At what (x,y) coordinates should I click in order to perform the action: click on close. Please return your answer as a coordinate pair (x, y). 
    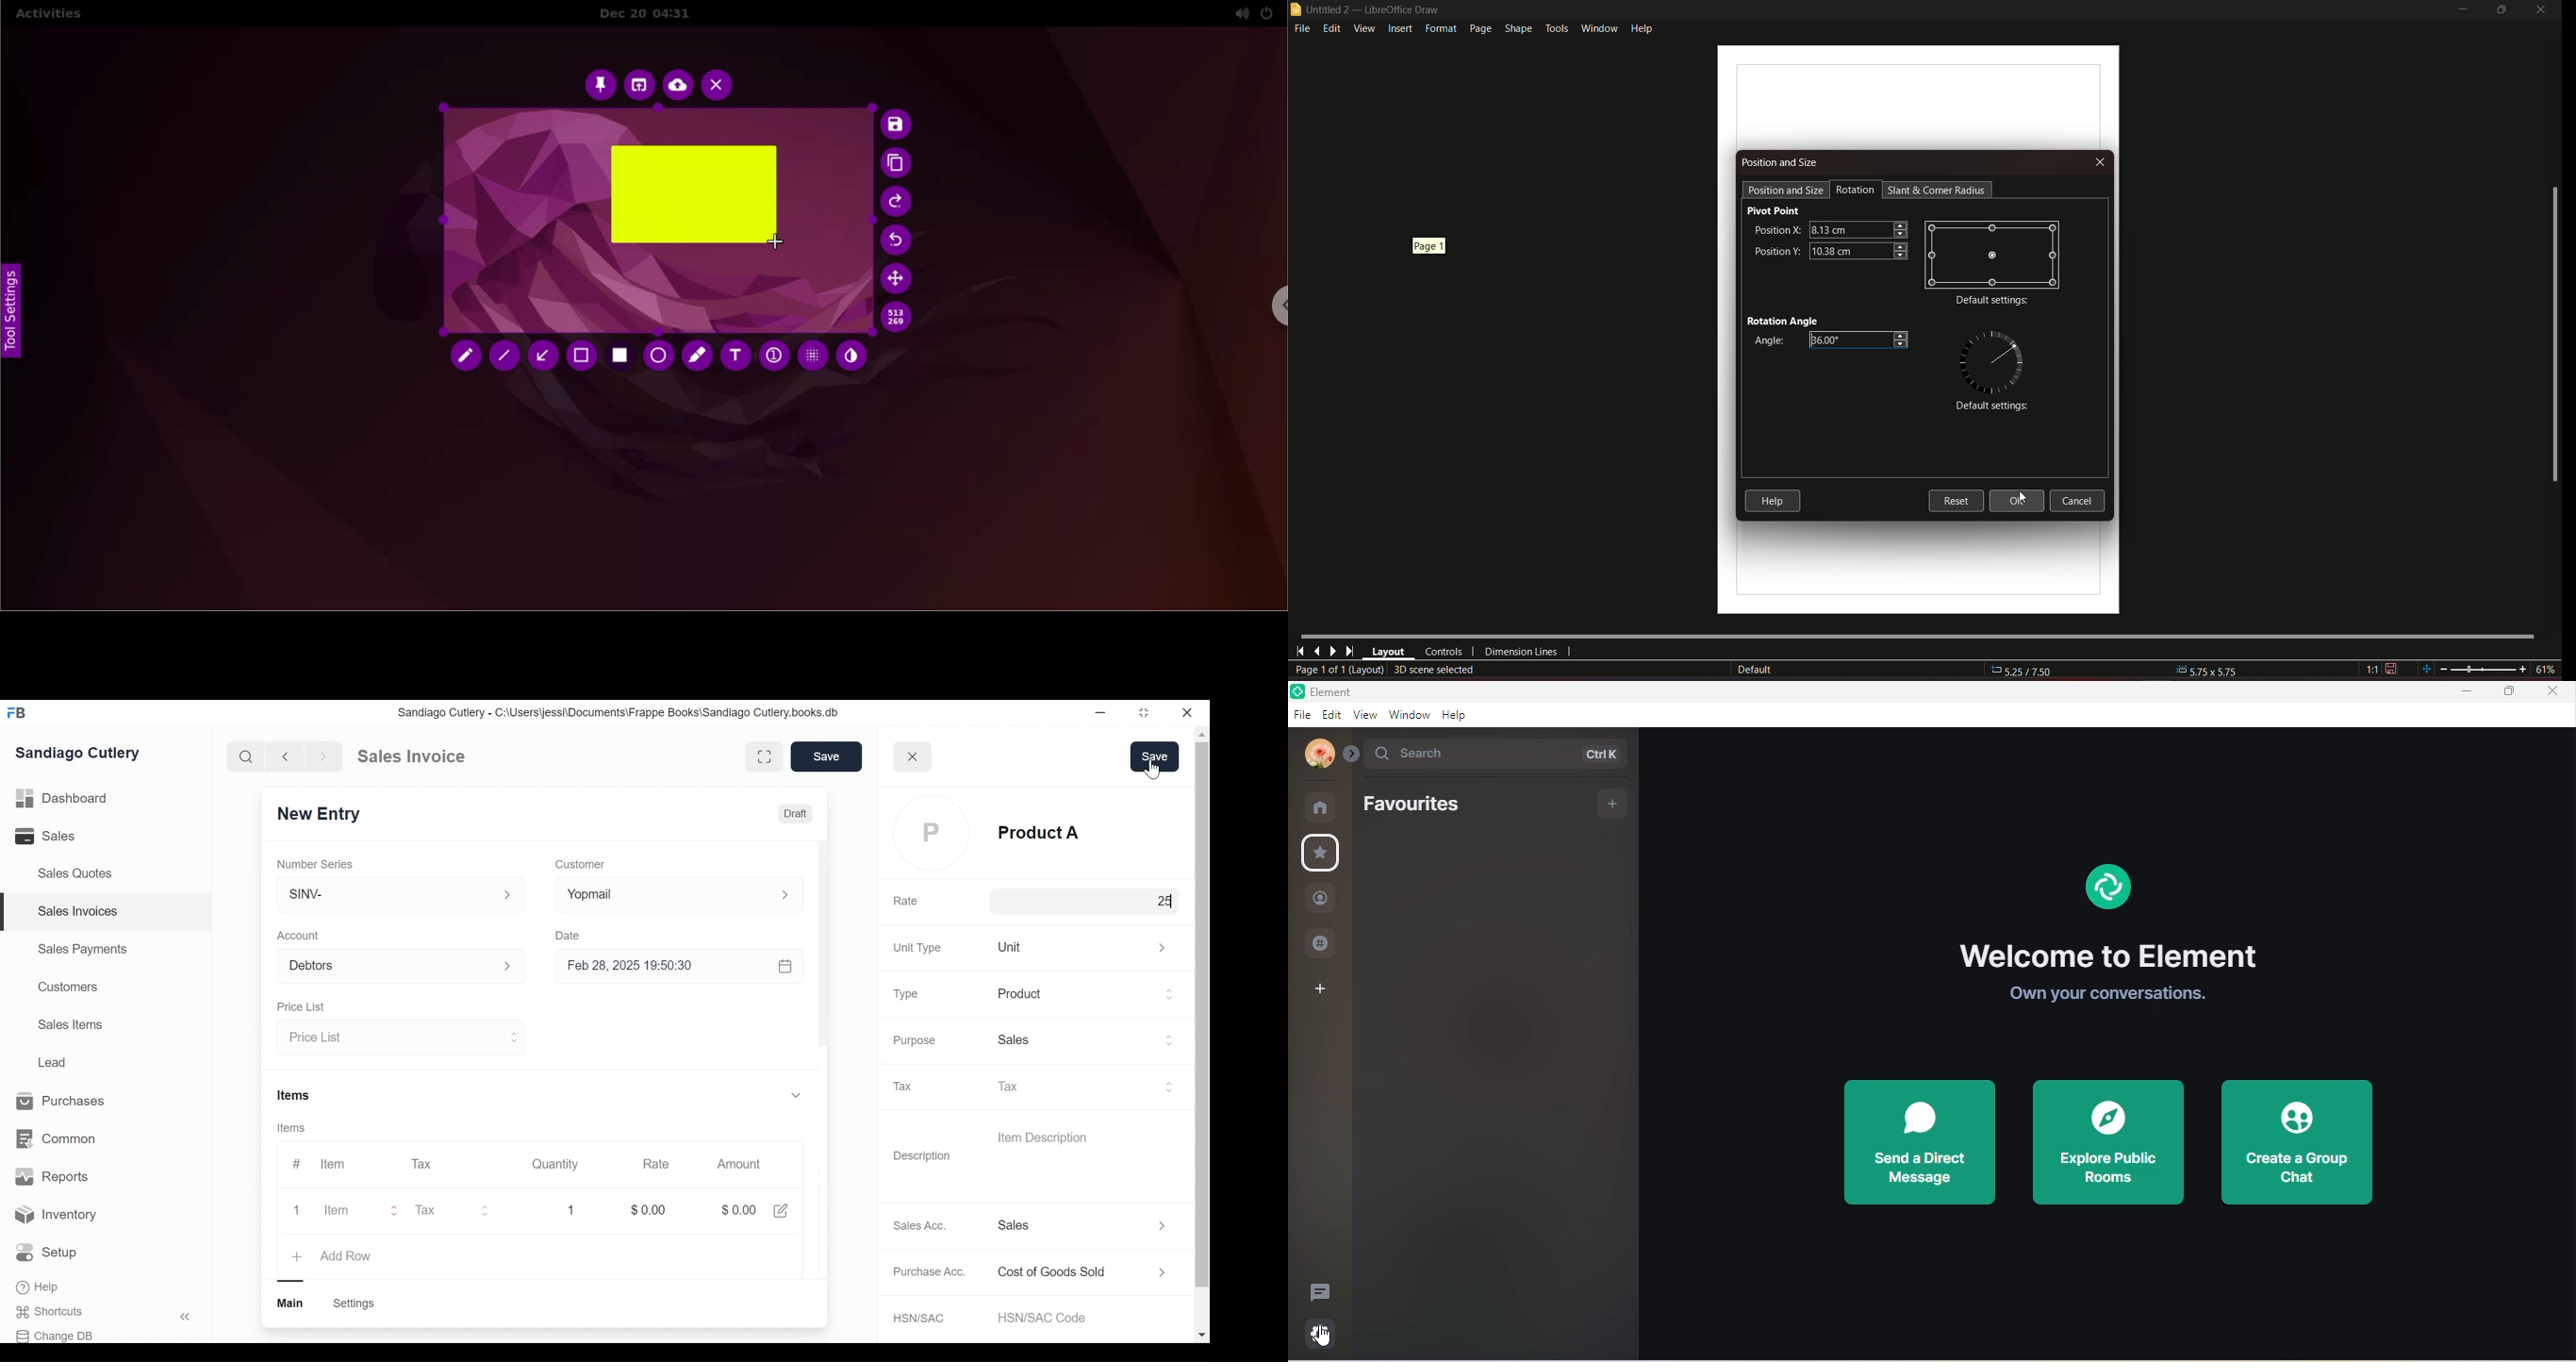
    Looking at the image, I should click on (914, 756).